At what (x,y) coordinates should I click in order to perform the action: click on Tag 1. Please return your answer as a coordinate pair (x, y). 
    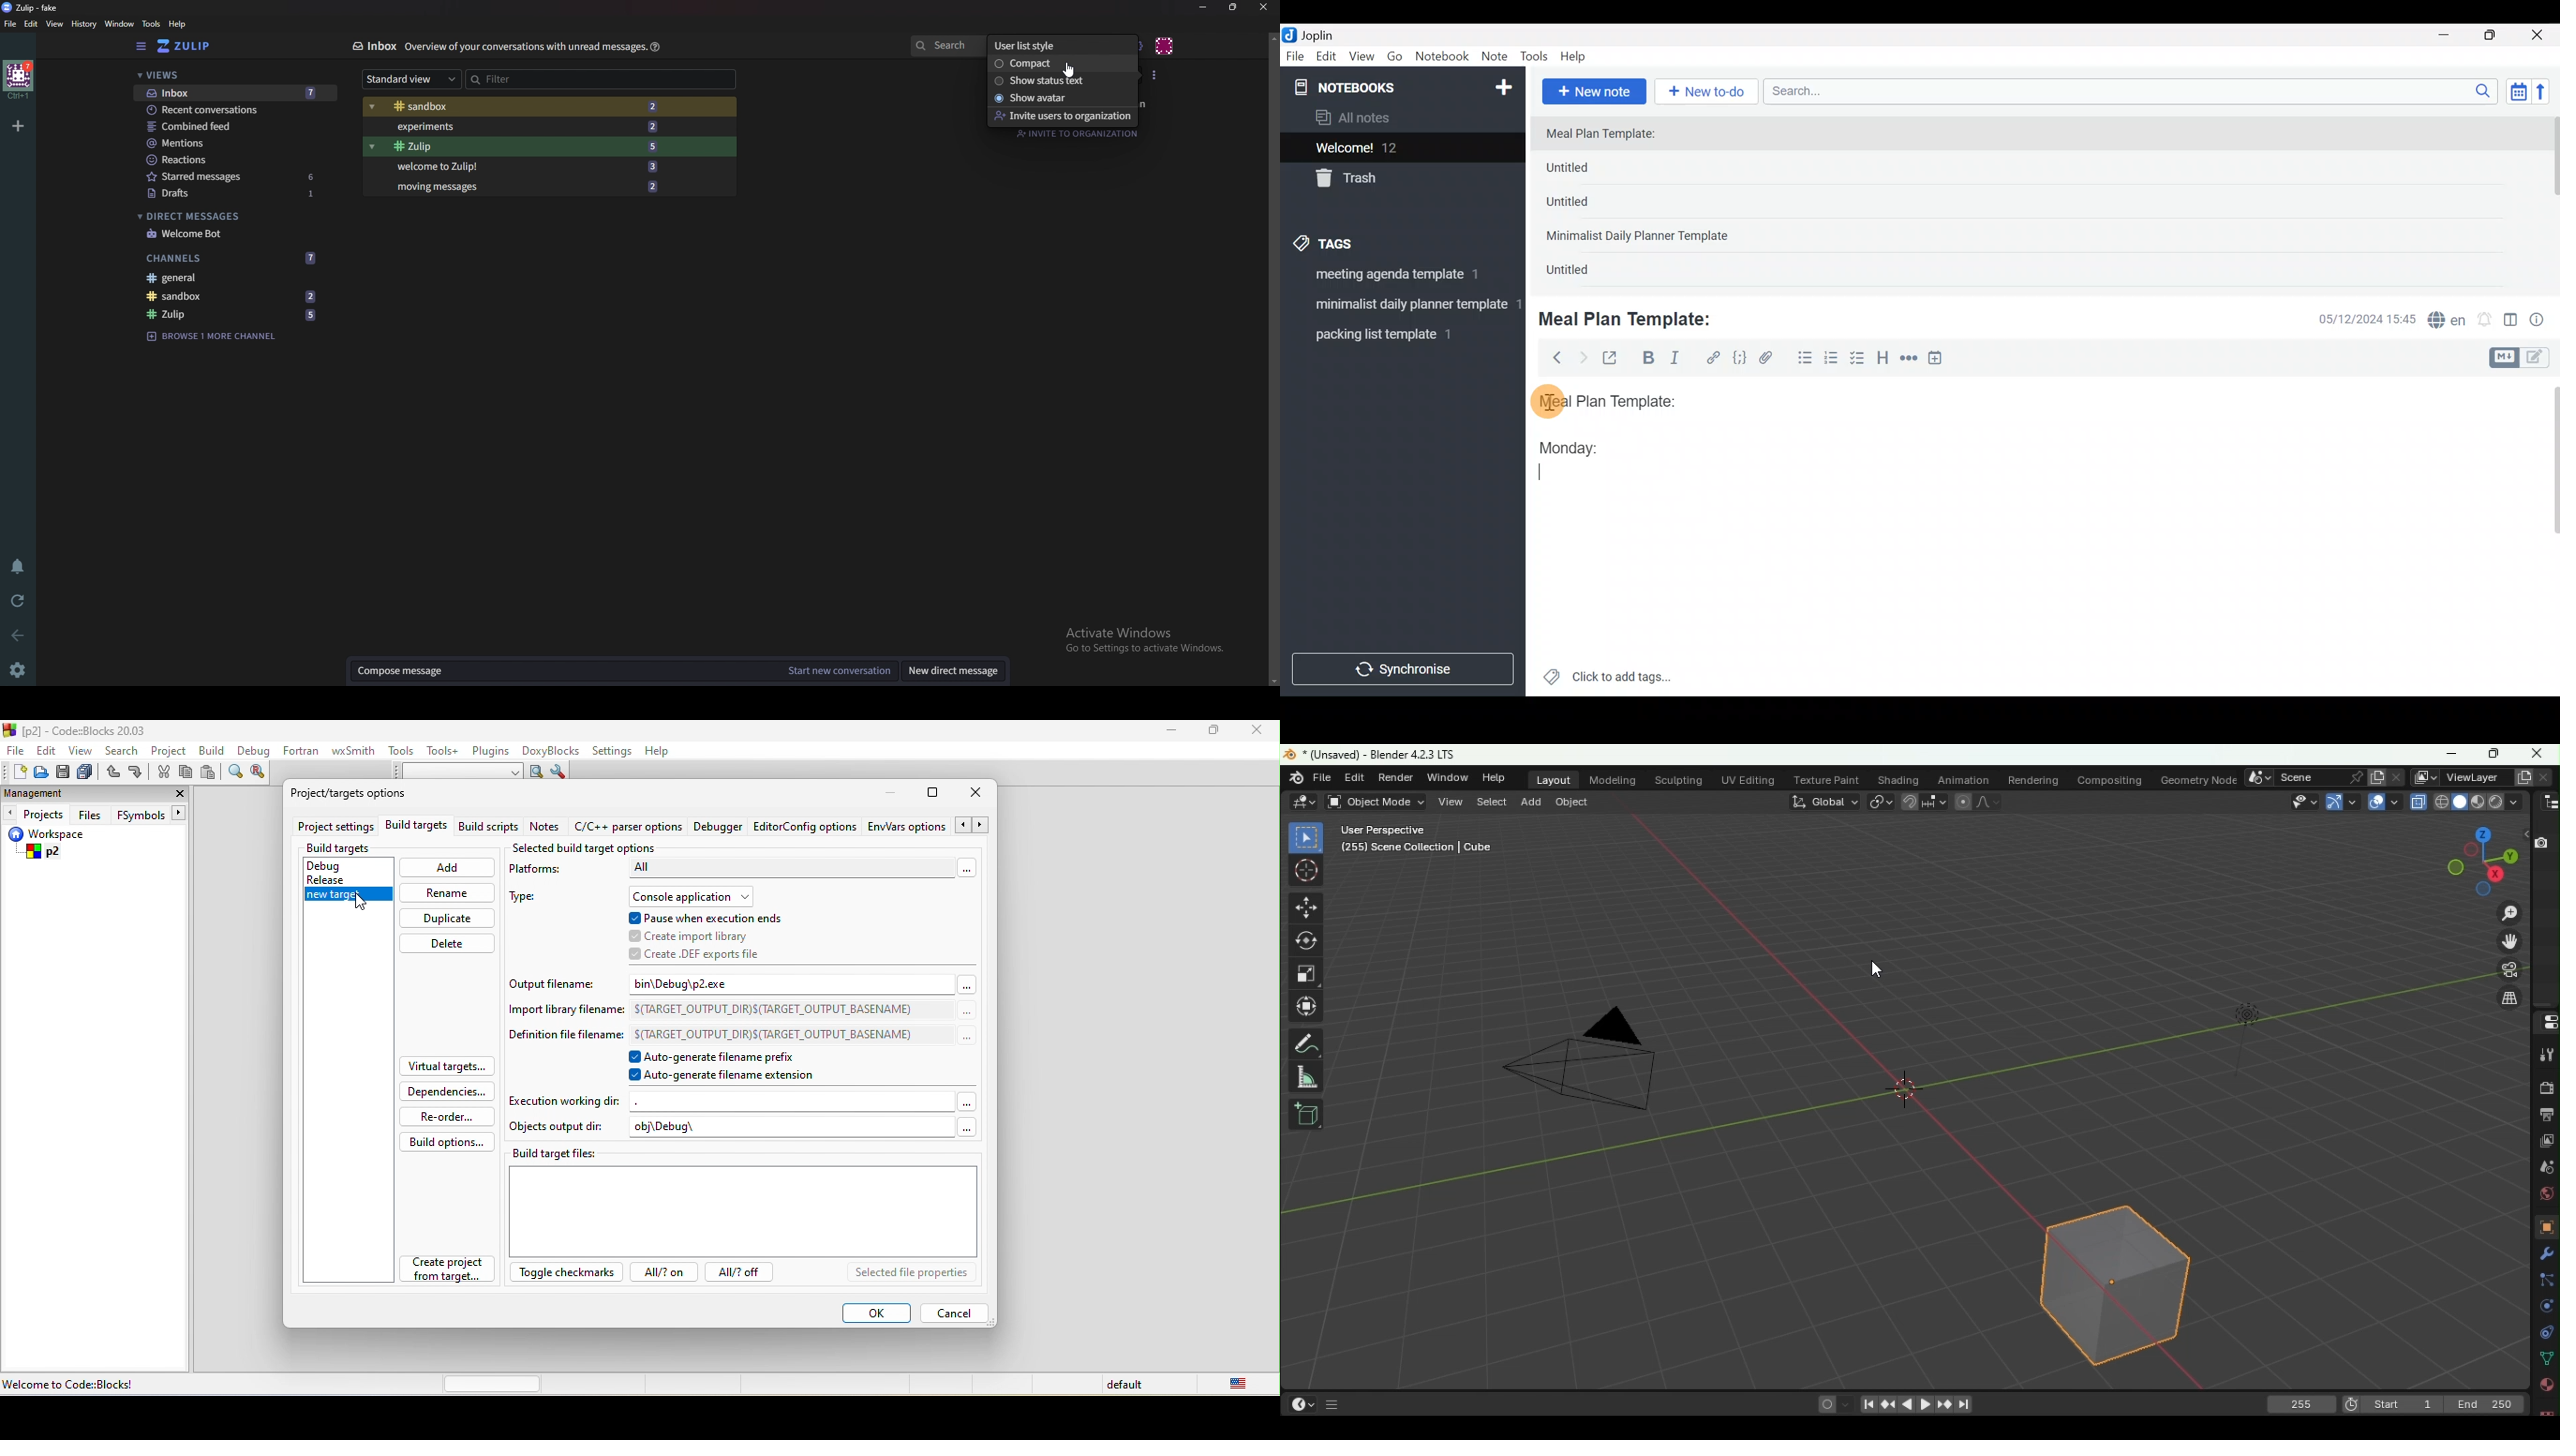
    Looking at the image, I should click on (1399, 278).